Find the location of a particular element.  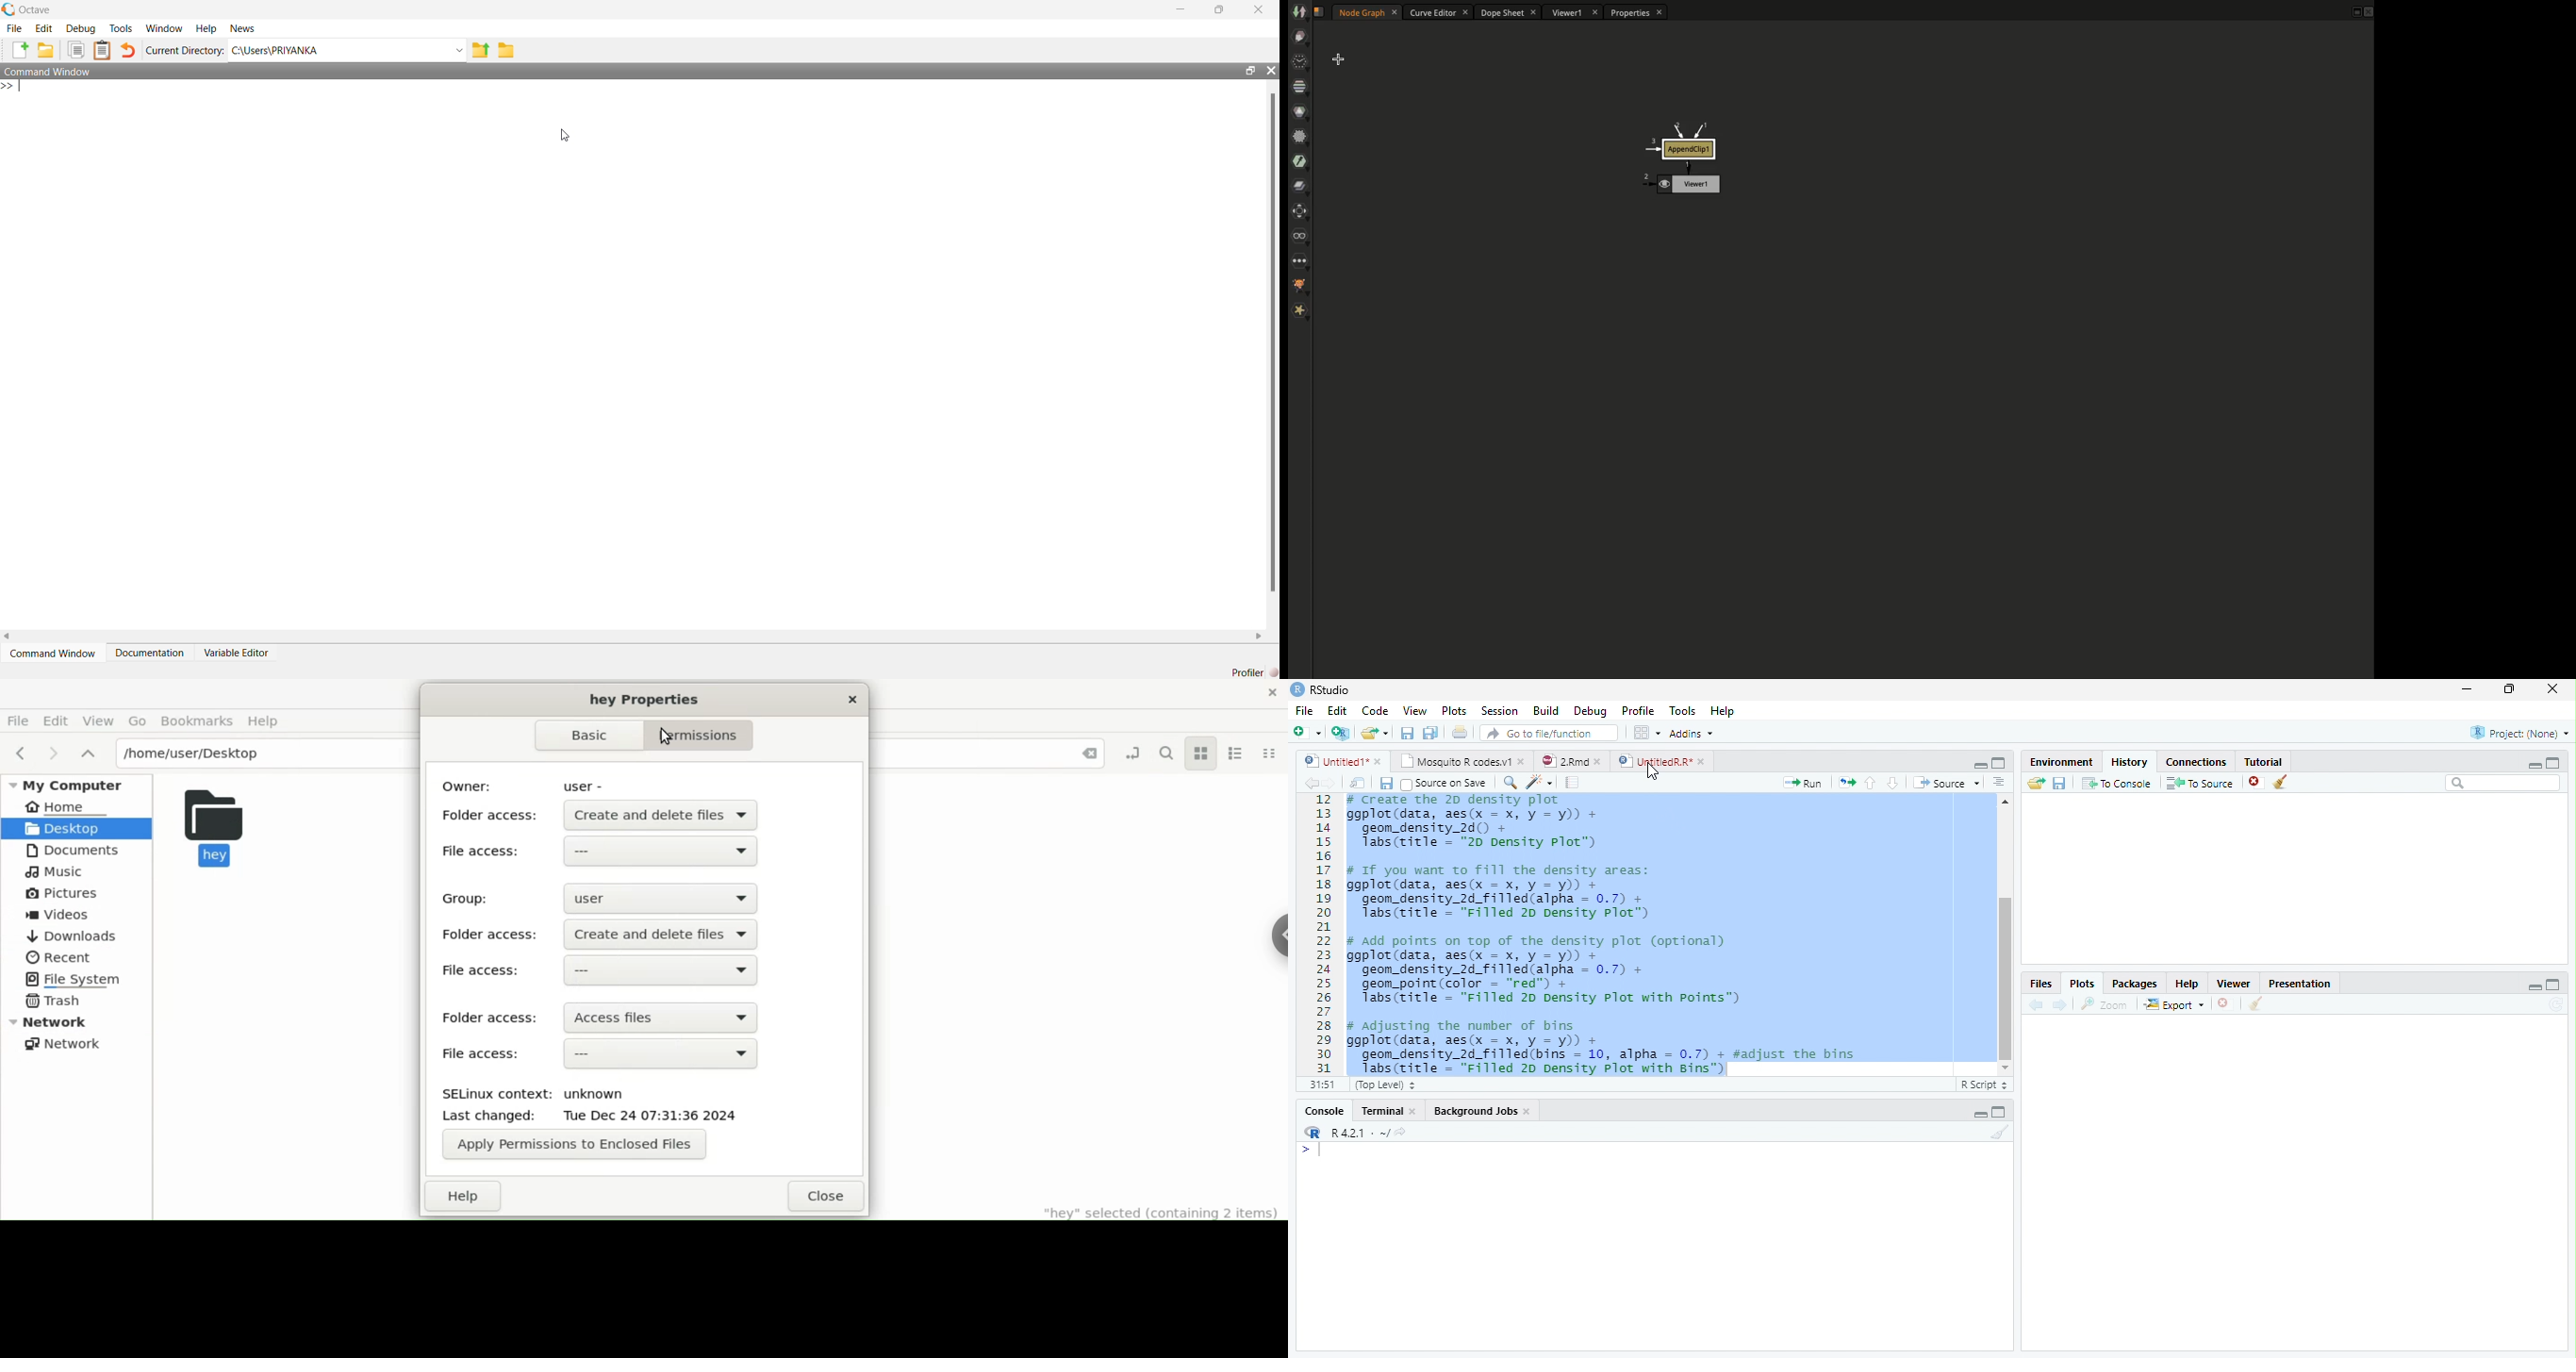

Code is located at coordinates (1377, 712).